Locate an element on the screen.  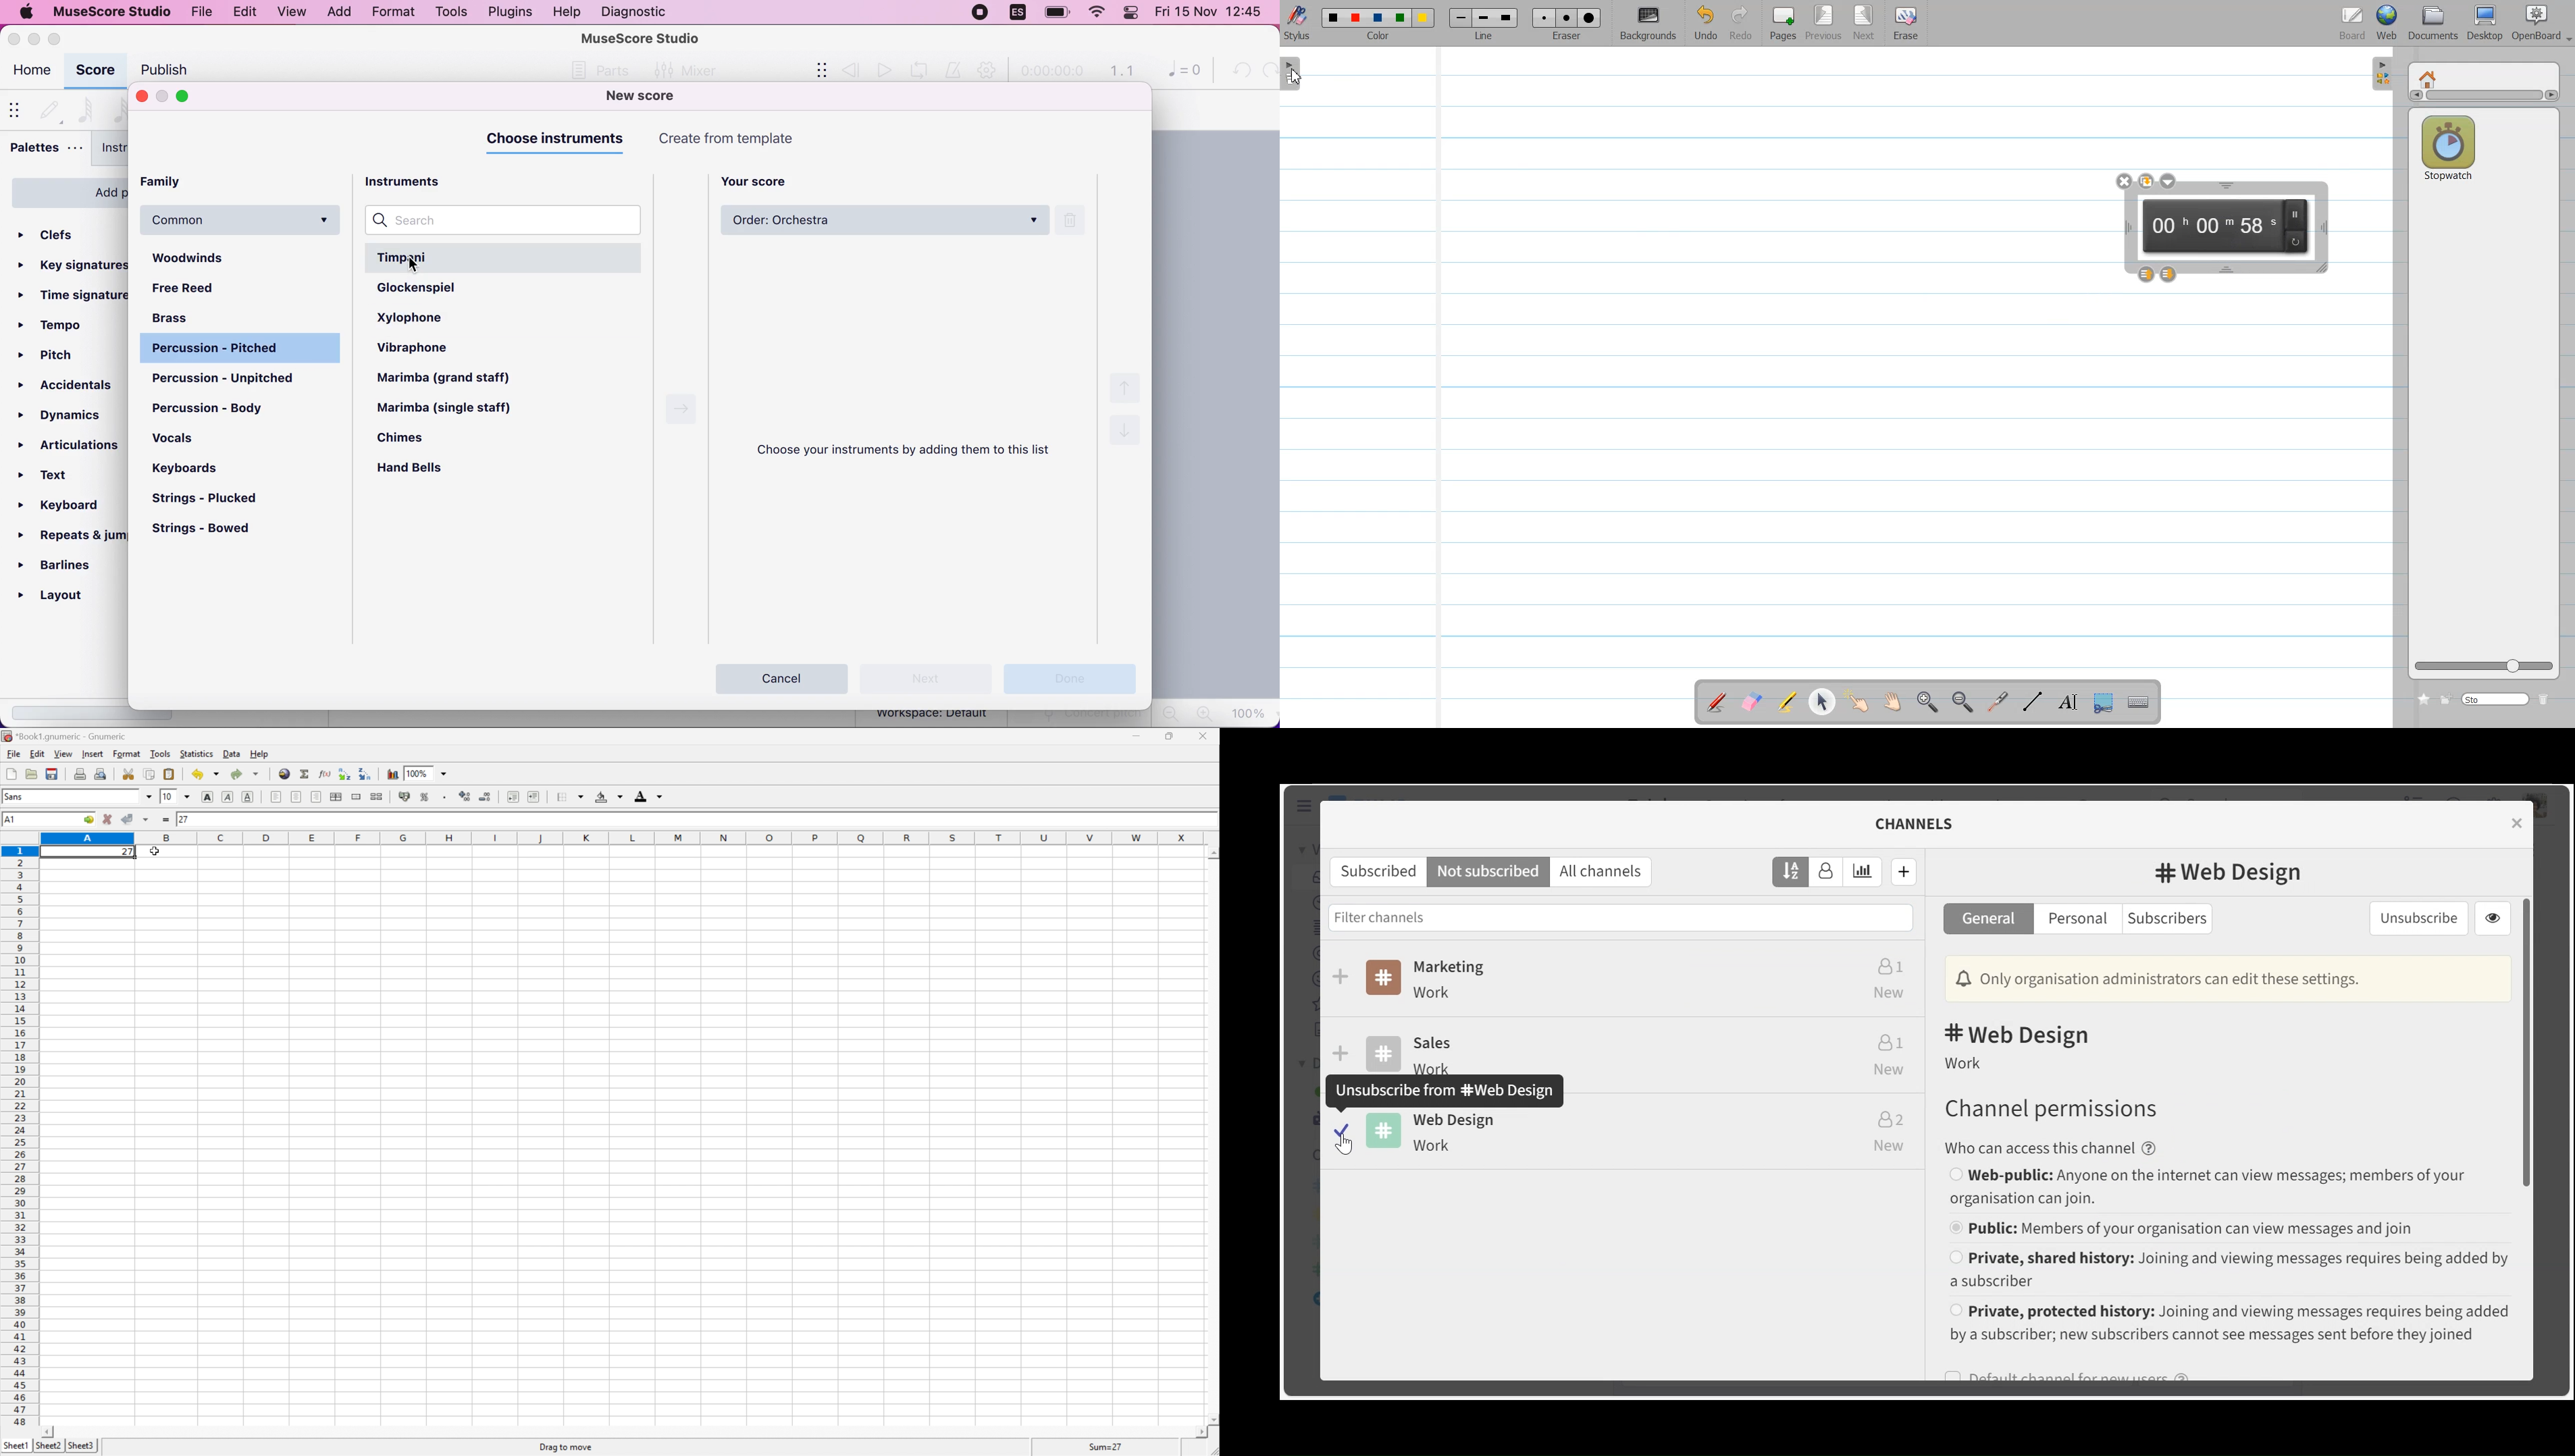
27 is located at coordinates (184, 819).